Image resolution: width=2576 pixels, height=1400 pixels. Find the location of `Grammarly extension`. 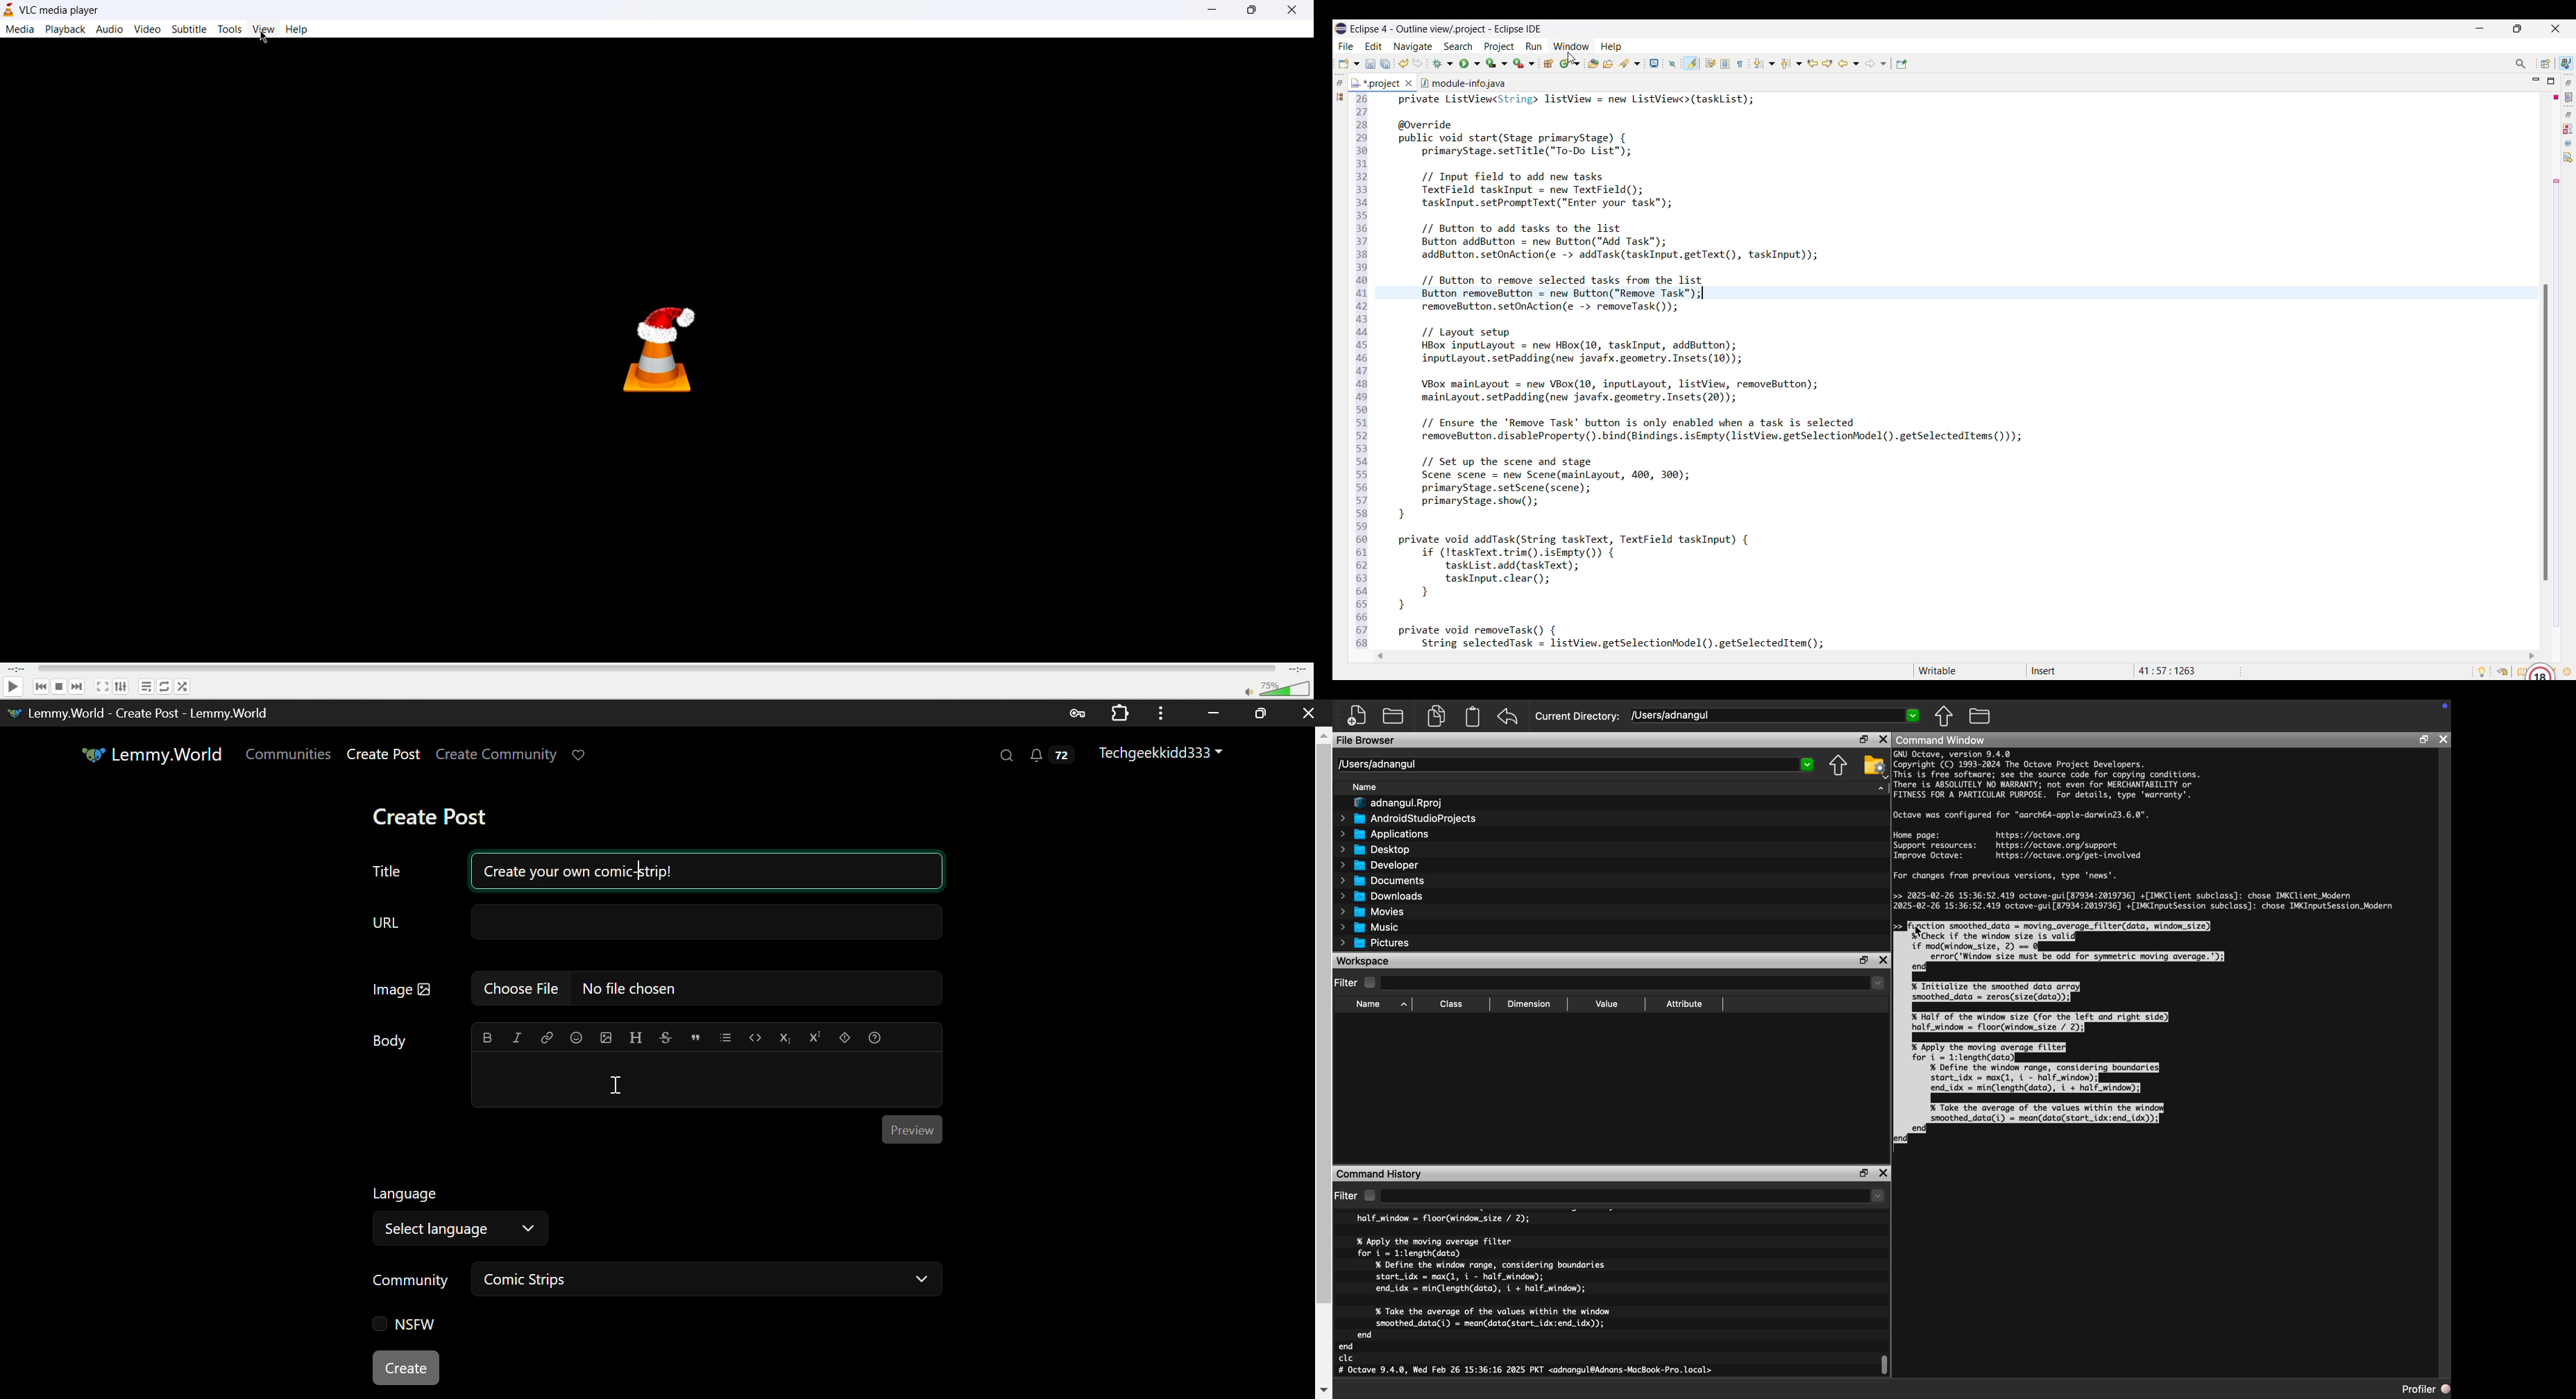

Grammarly extension is located at coordinates (2540, 670).